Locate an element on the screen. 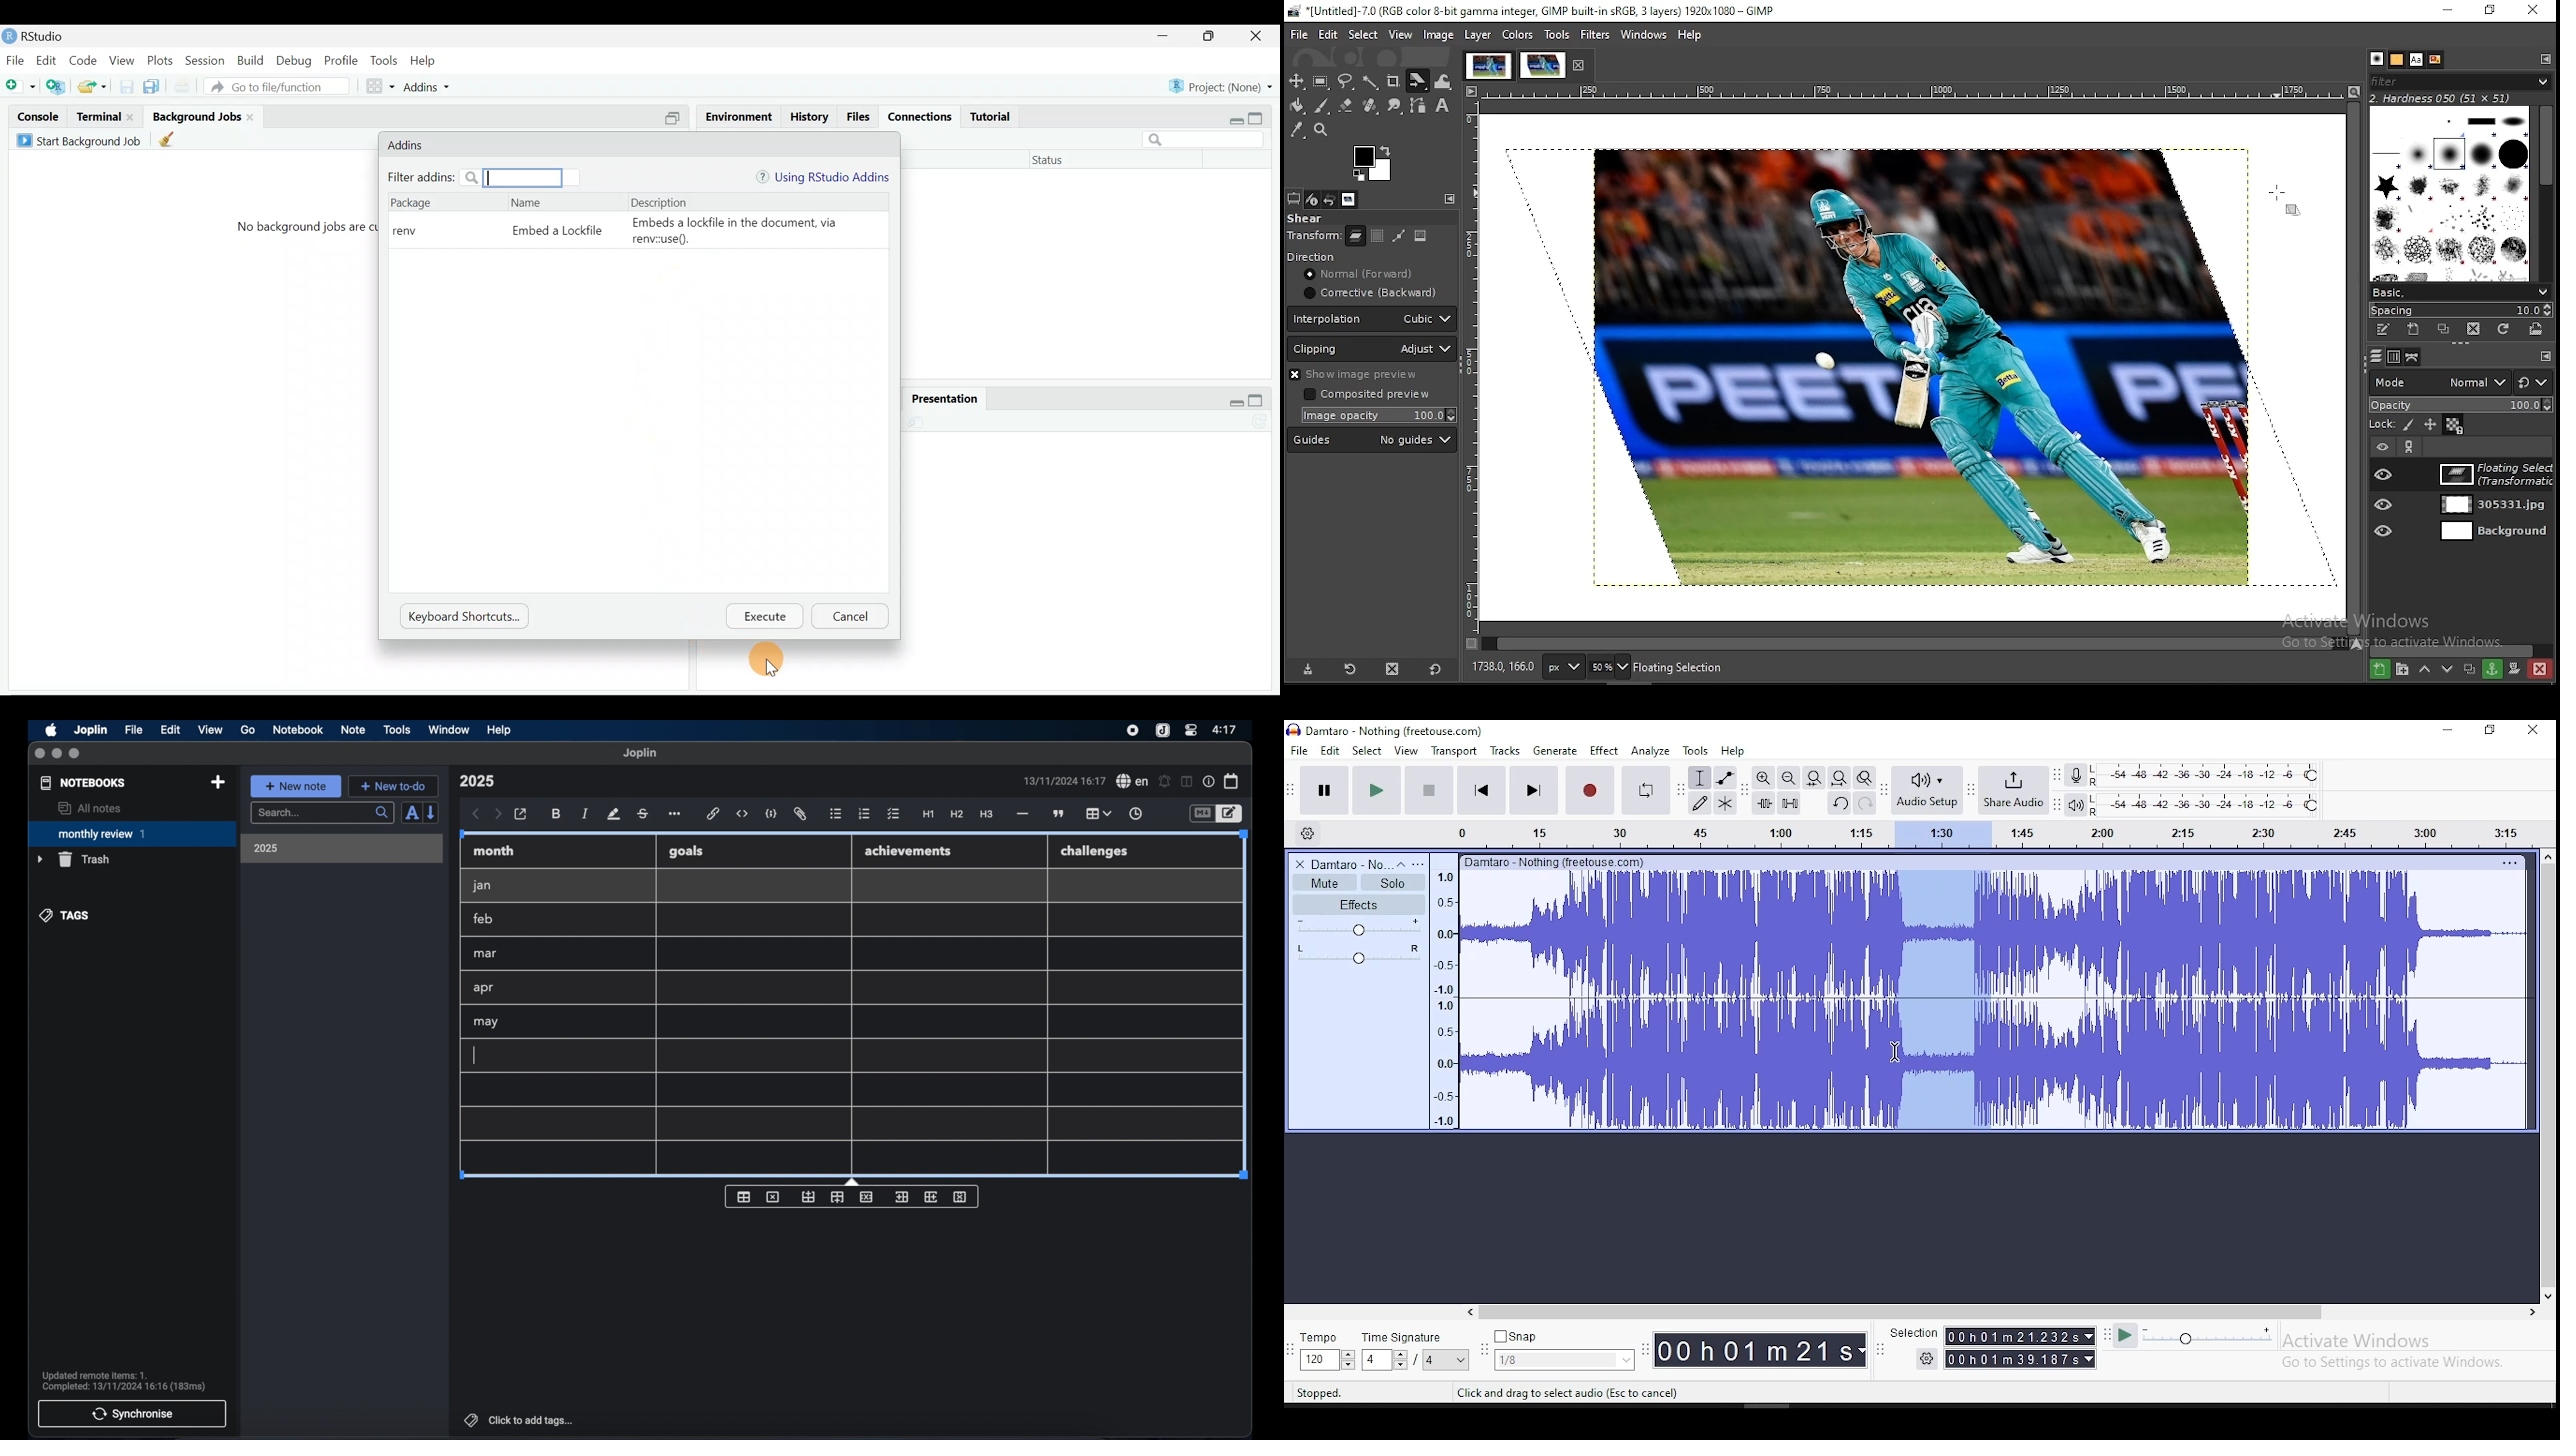  Create a project is located at coordinates (57, 86).